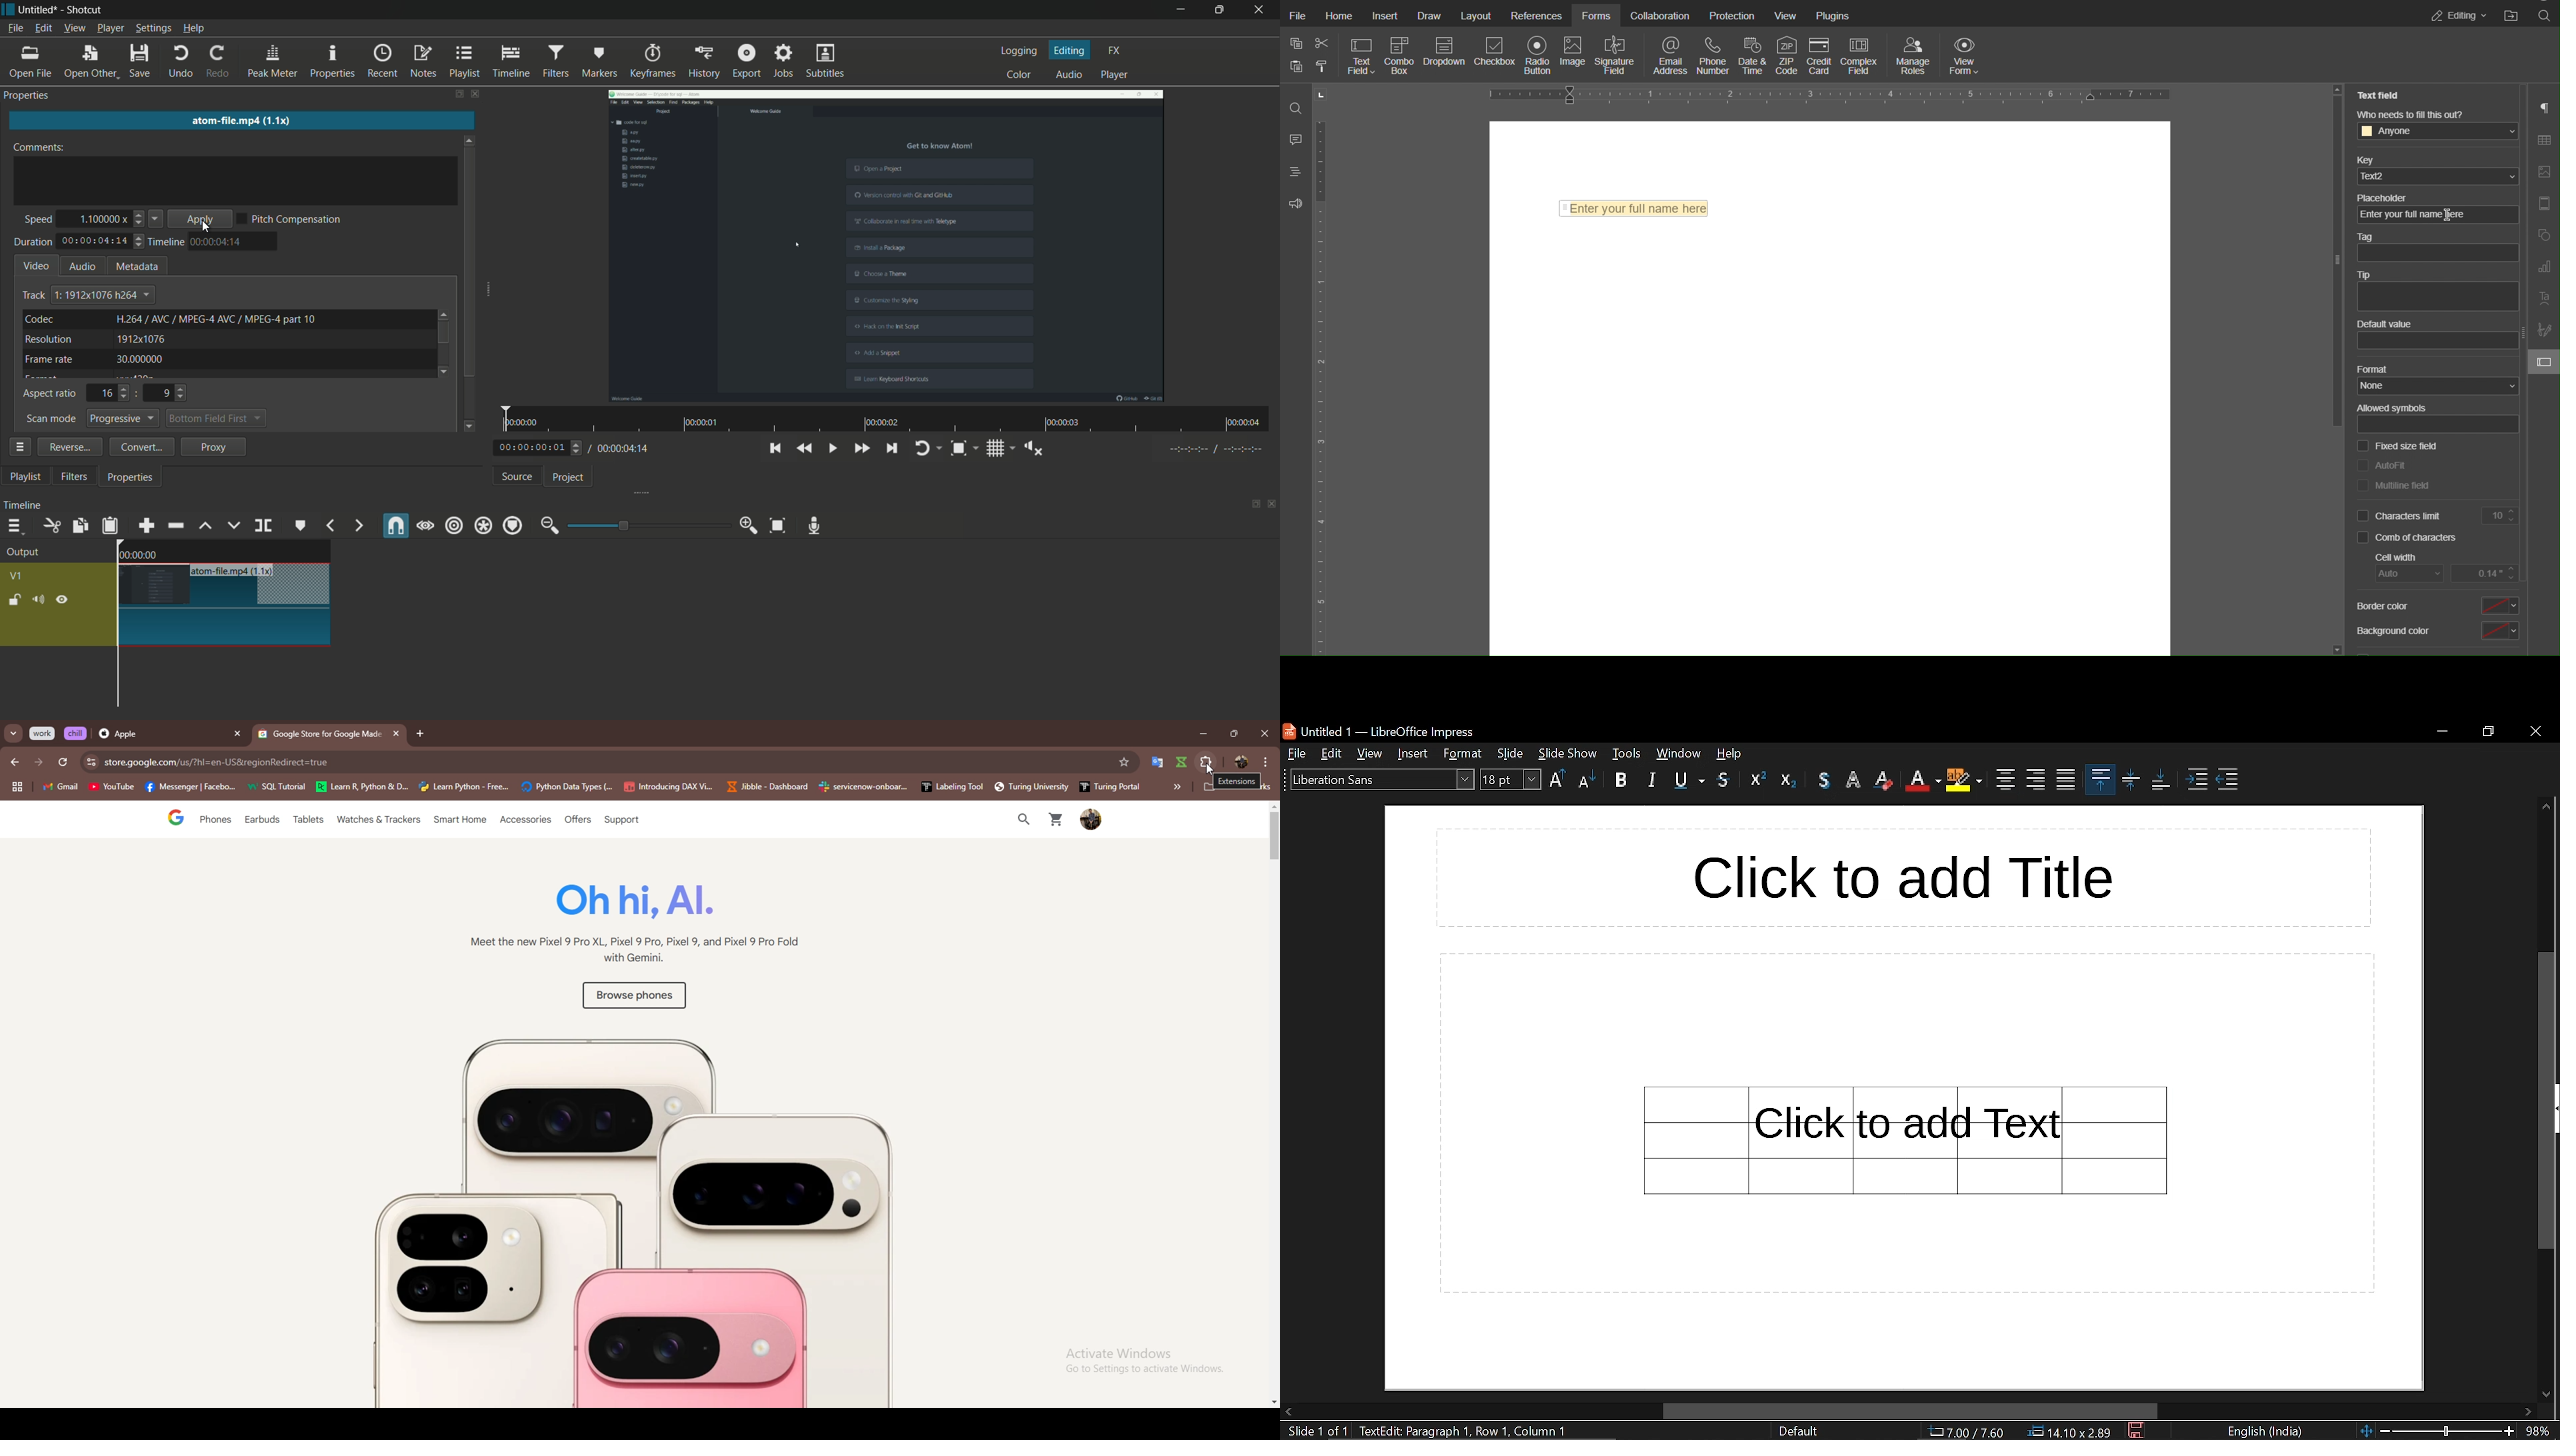  What do you see at coordinates (1021, 75) in the screenshot?
I see `color` at bounding box center [1021, 75].